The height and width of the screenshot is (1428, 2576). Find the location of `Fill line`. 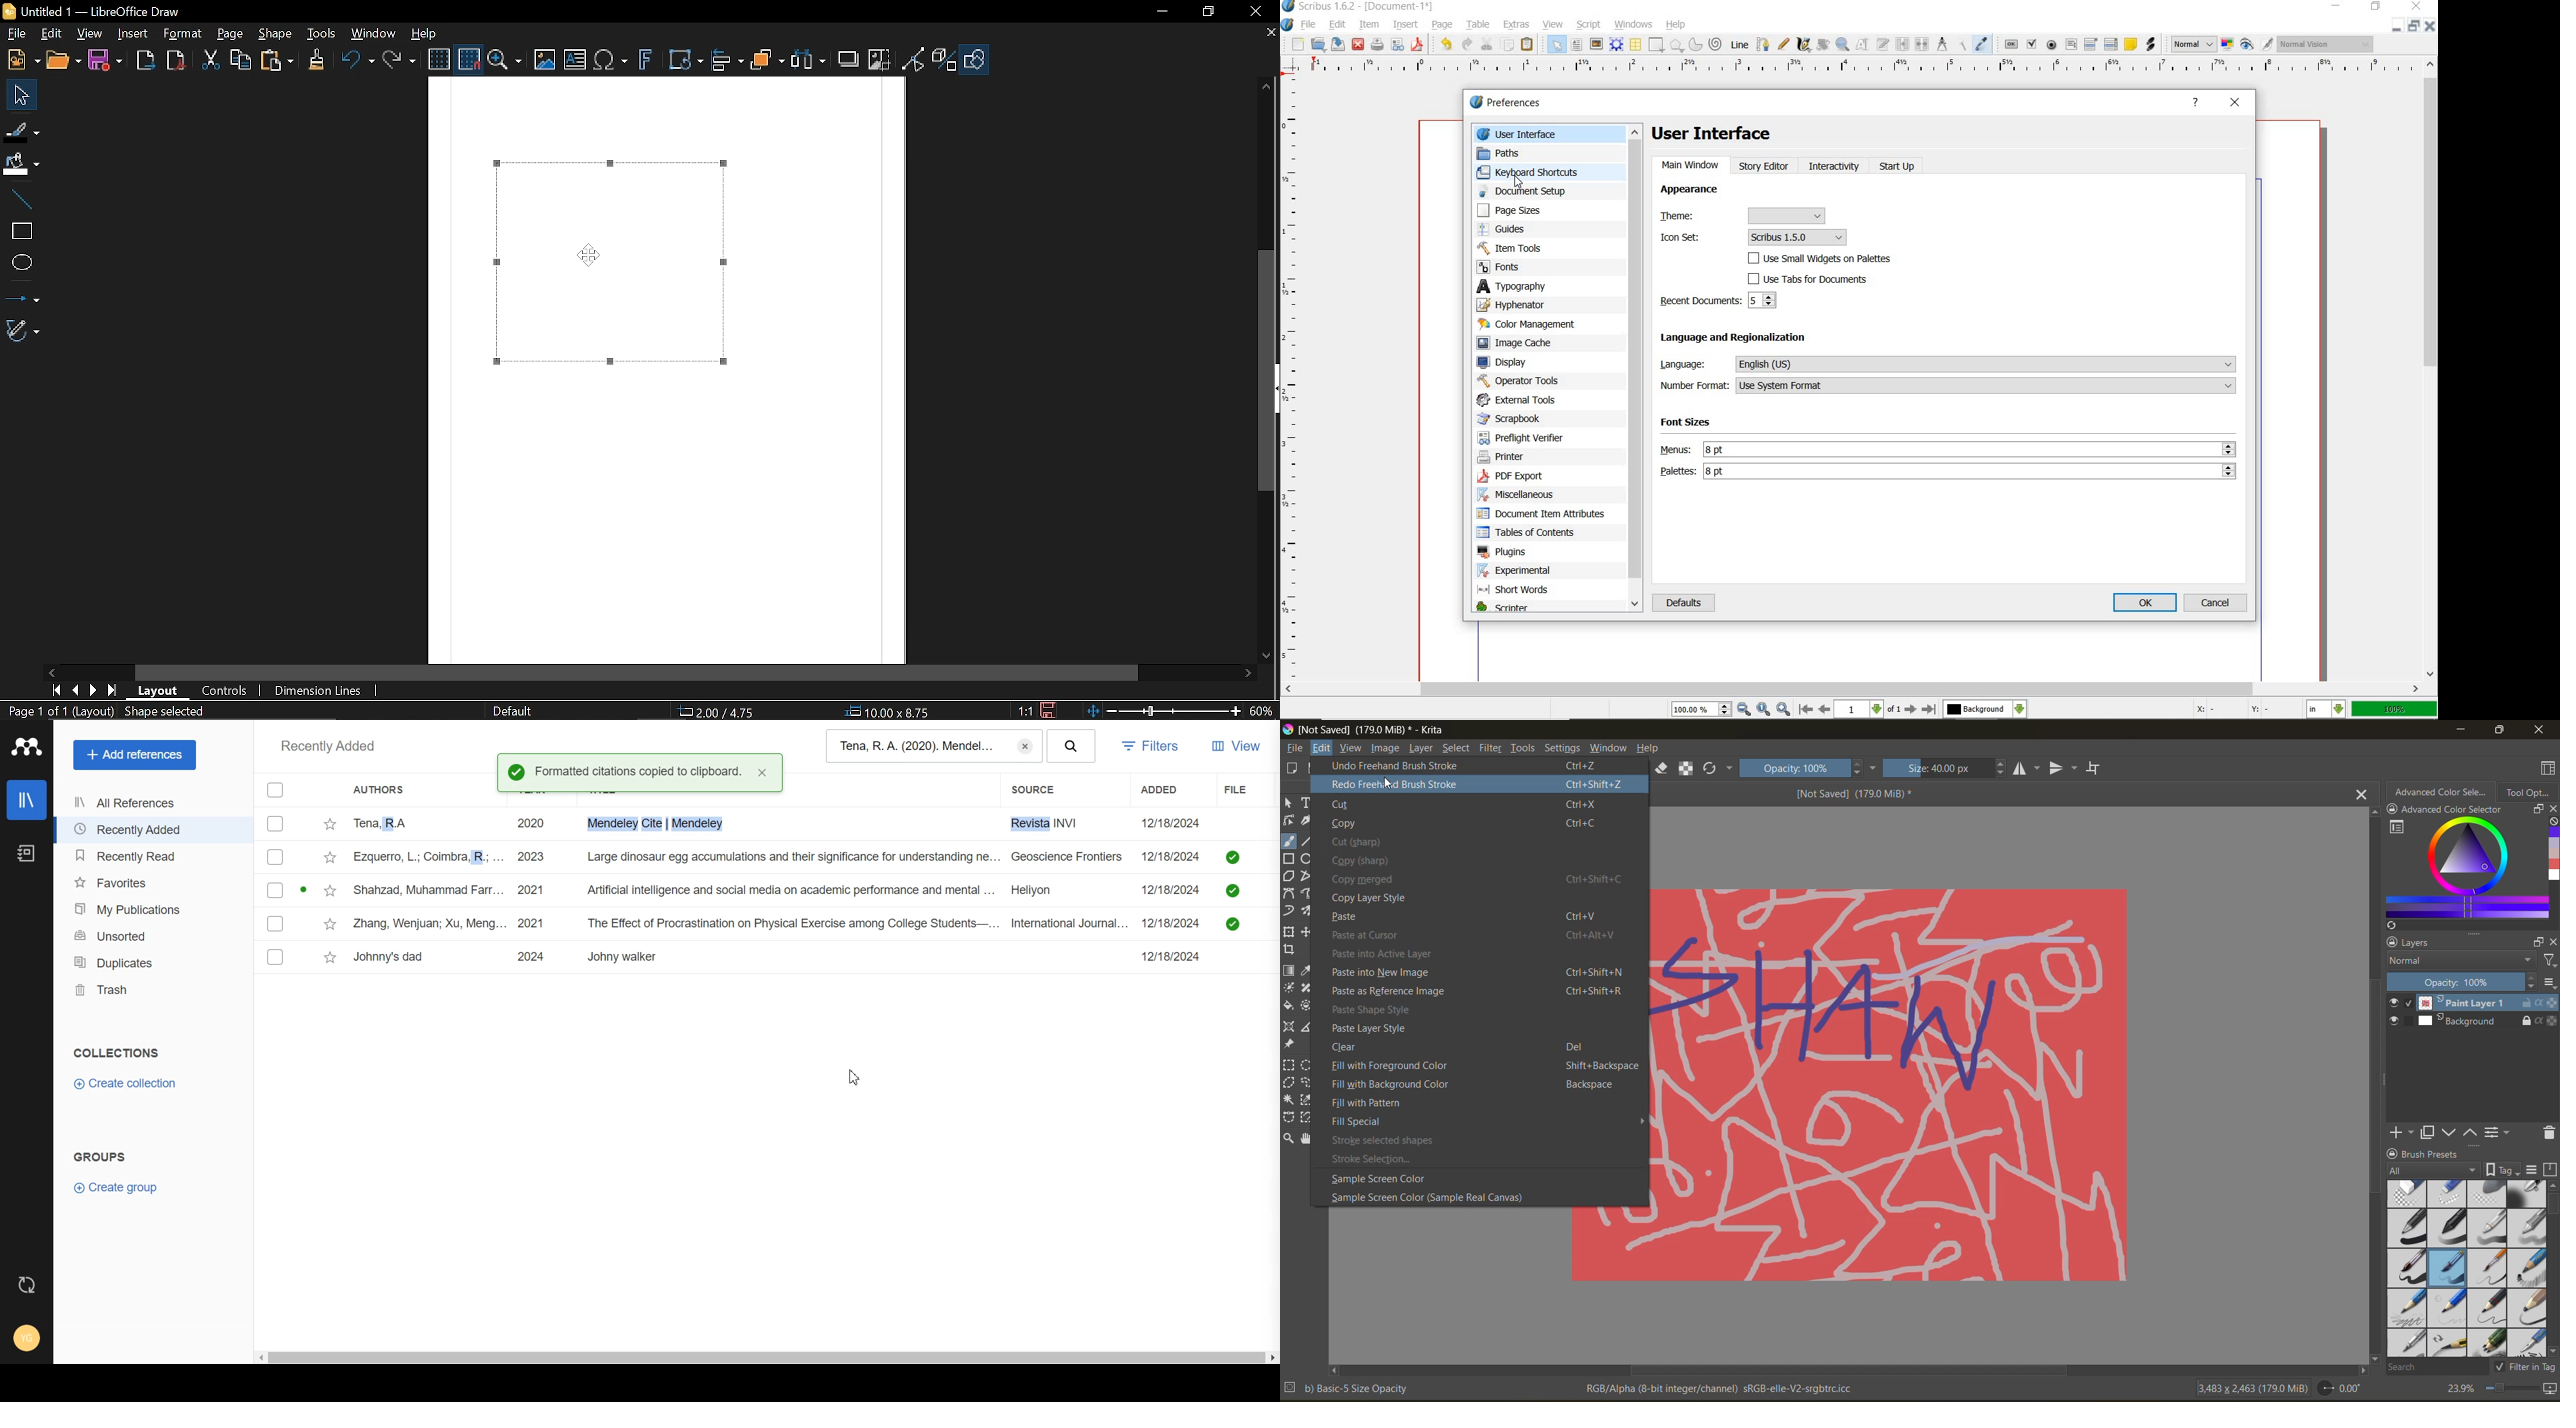

Fill line is located at coordinates (22, 130).